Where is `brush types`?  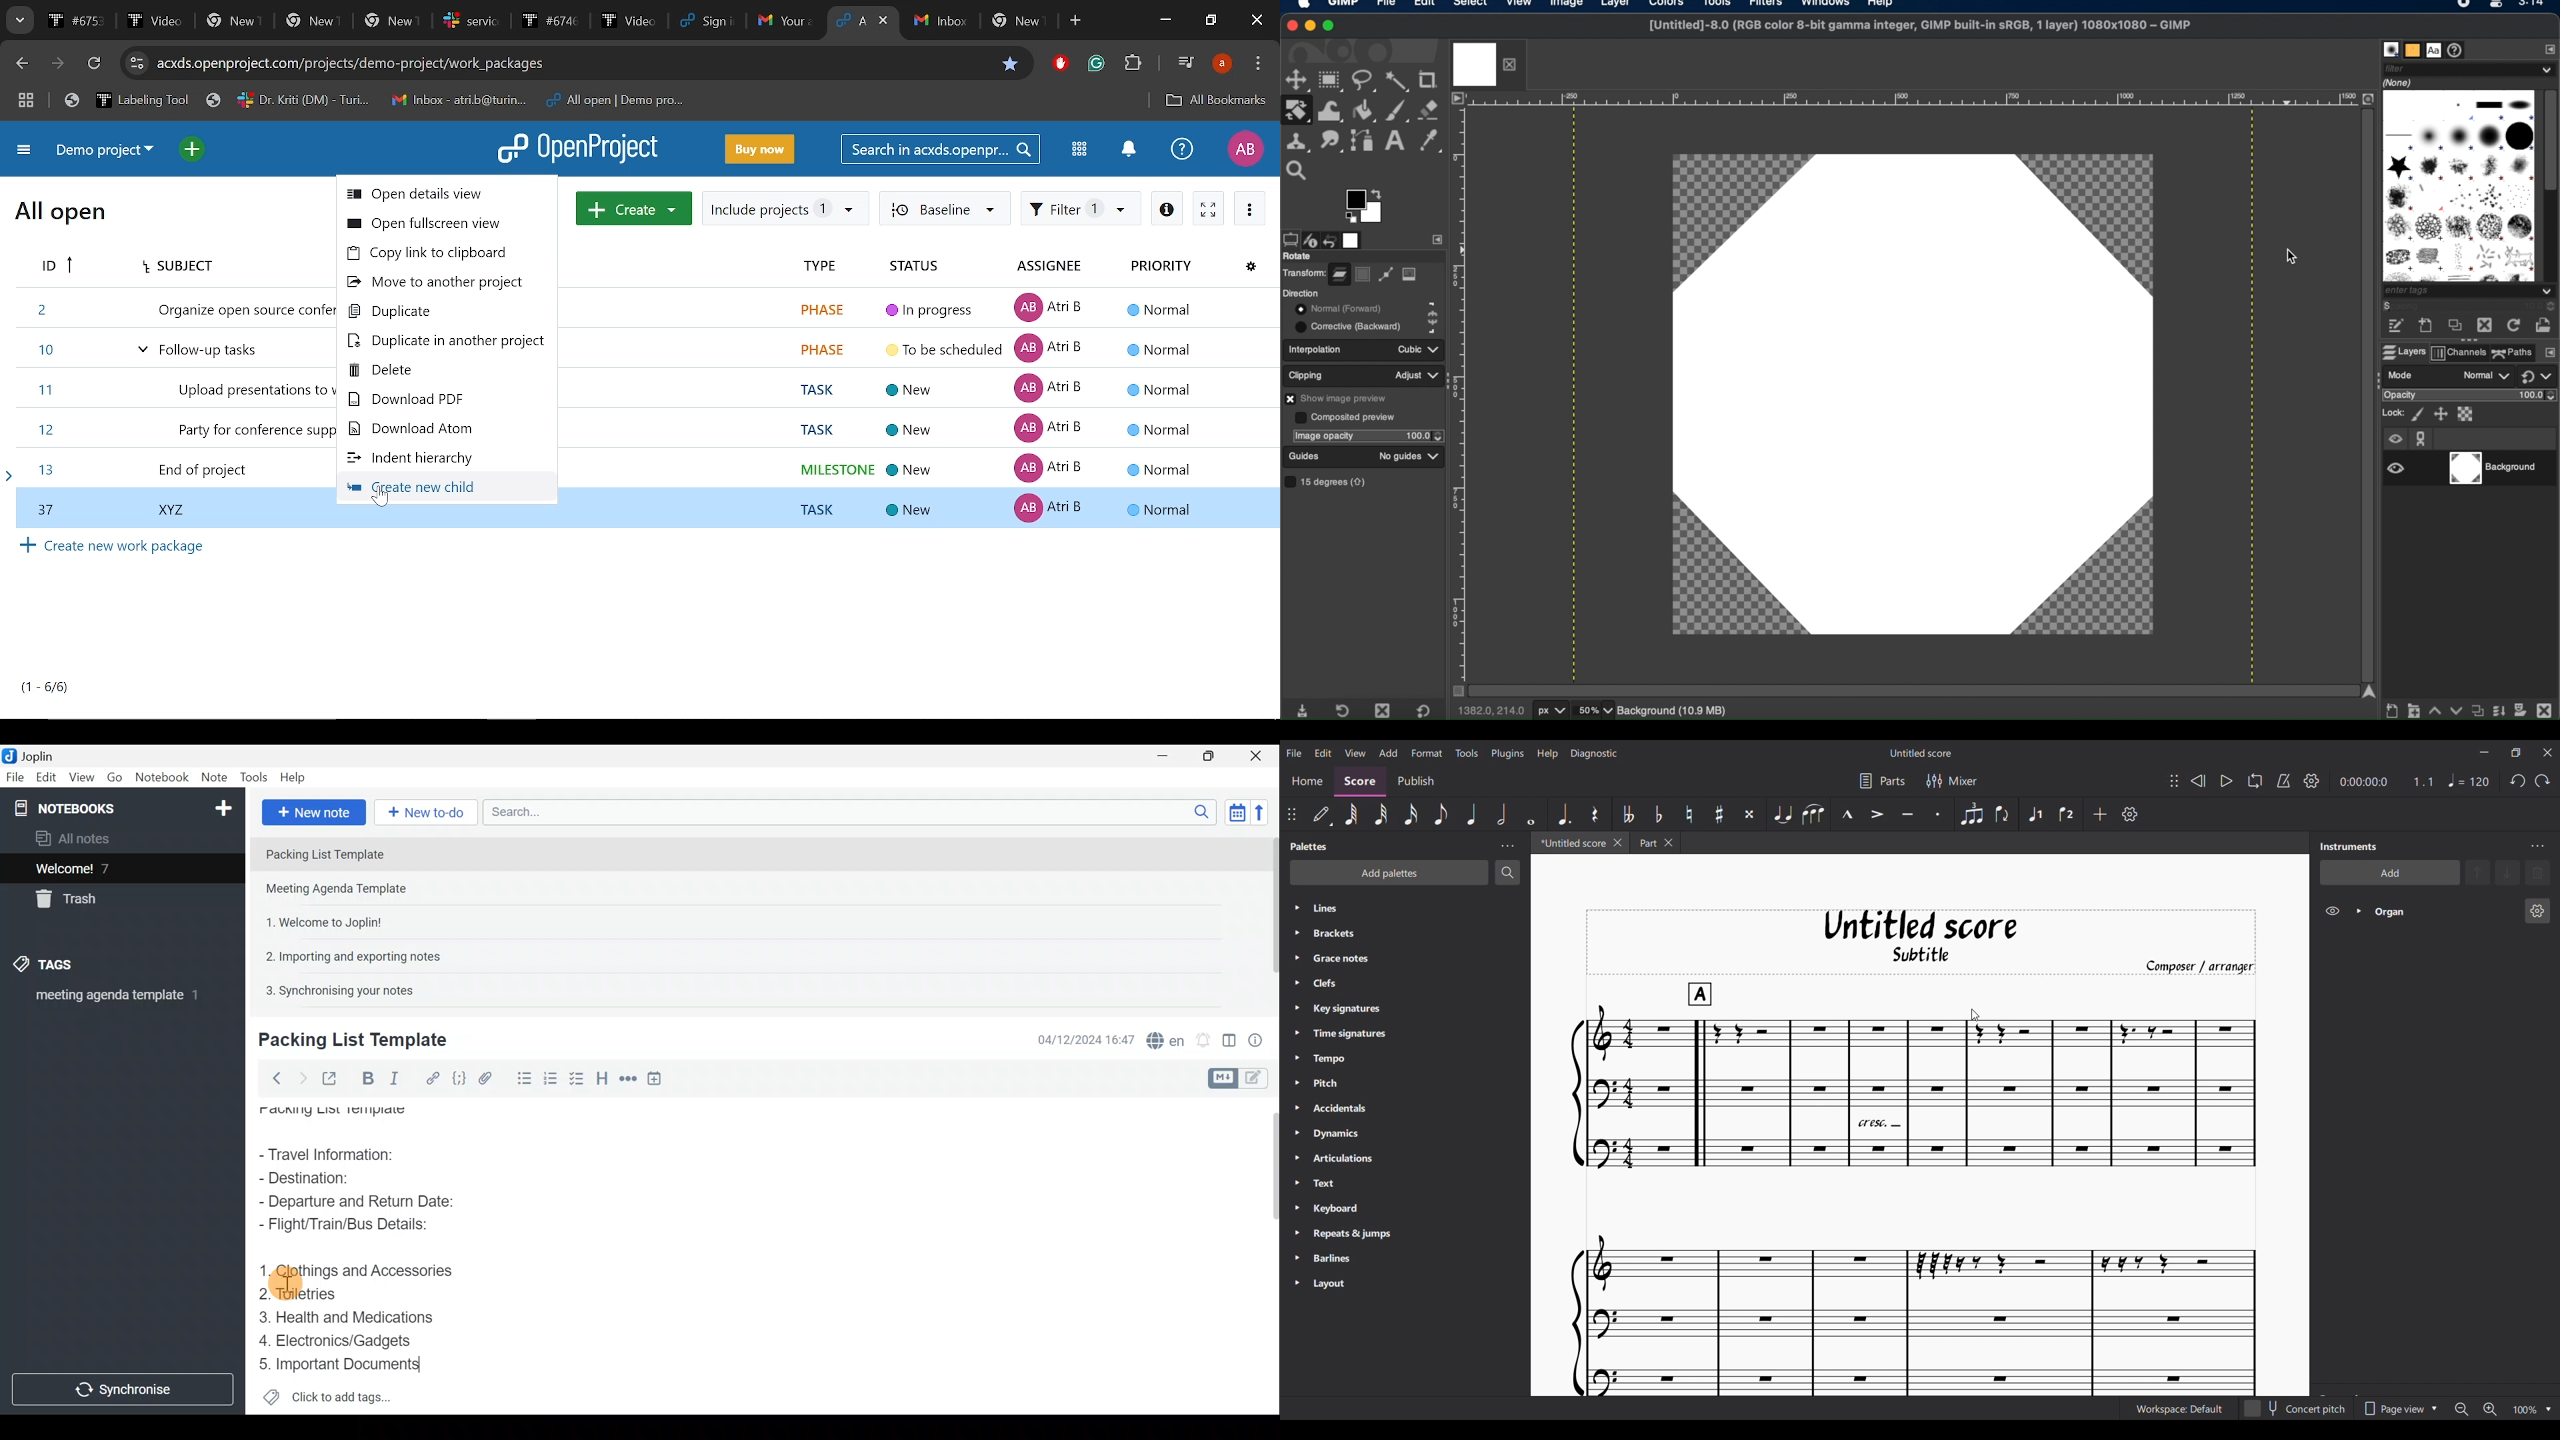
brush types is located at coordinates (2458, 185).